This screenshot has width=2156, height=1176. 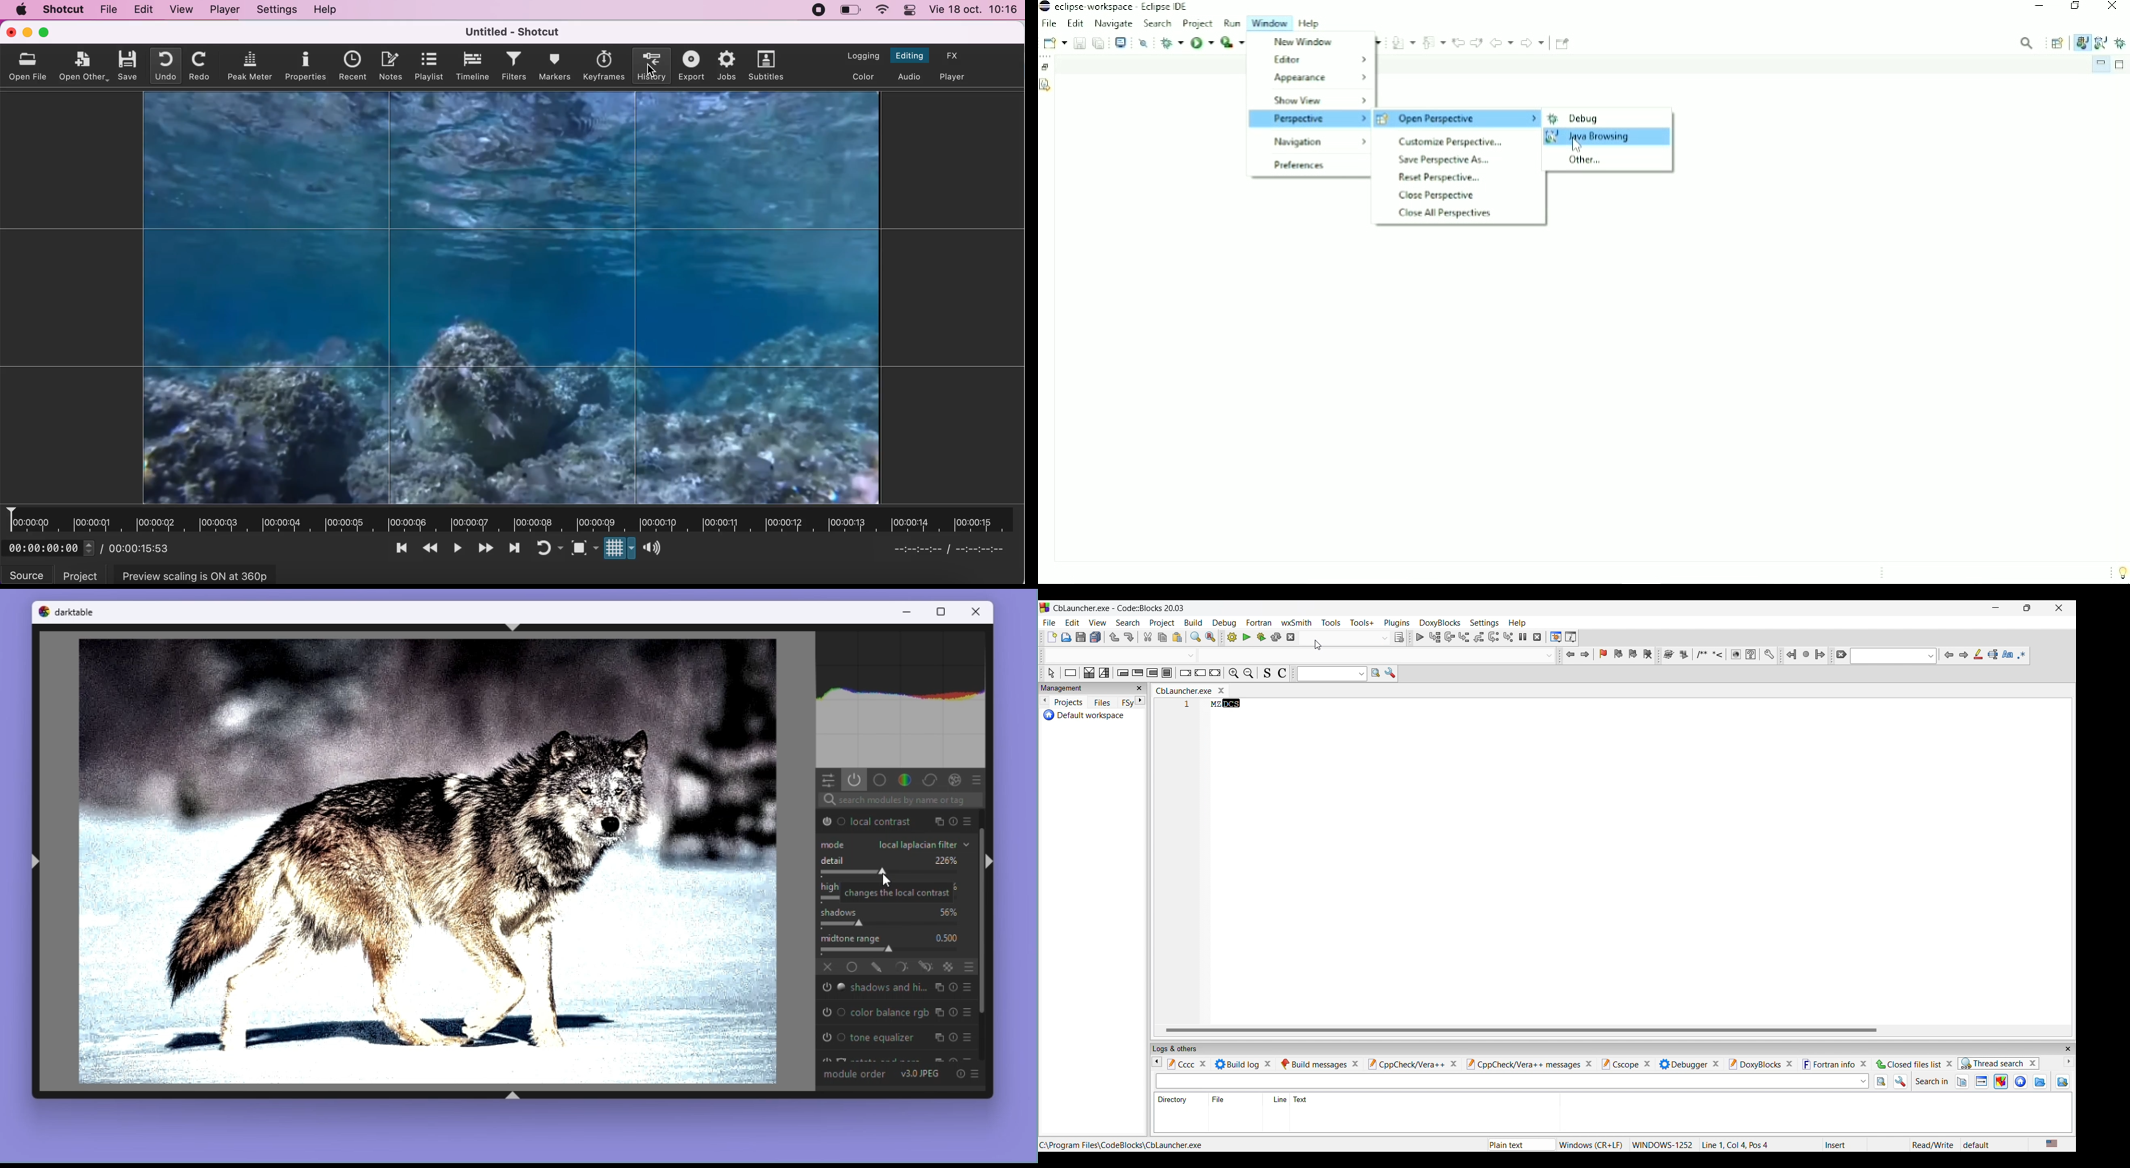 What do you see at coordinates (1537, 637) in the screenshot?
I see `Stop debugger` at bounding box center [1537, 637].